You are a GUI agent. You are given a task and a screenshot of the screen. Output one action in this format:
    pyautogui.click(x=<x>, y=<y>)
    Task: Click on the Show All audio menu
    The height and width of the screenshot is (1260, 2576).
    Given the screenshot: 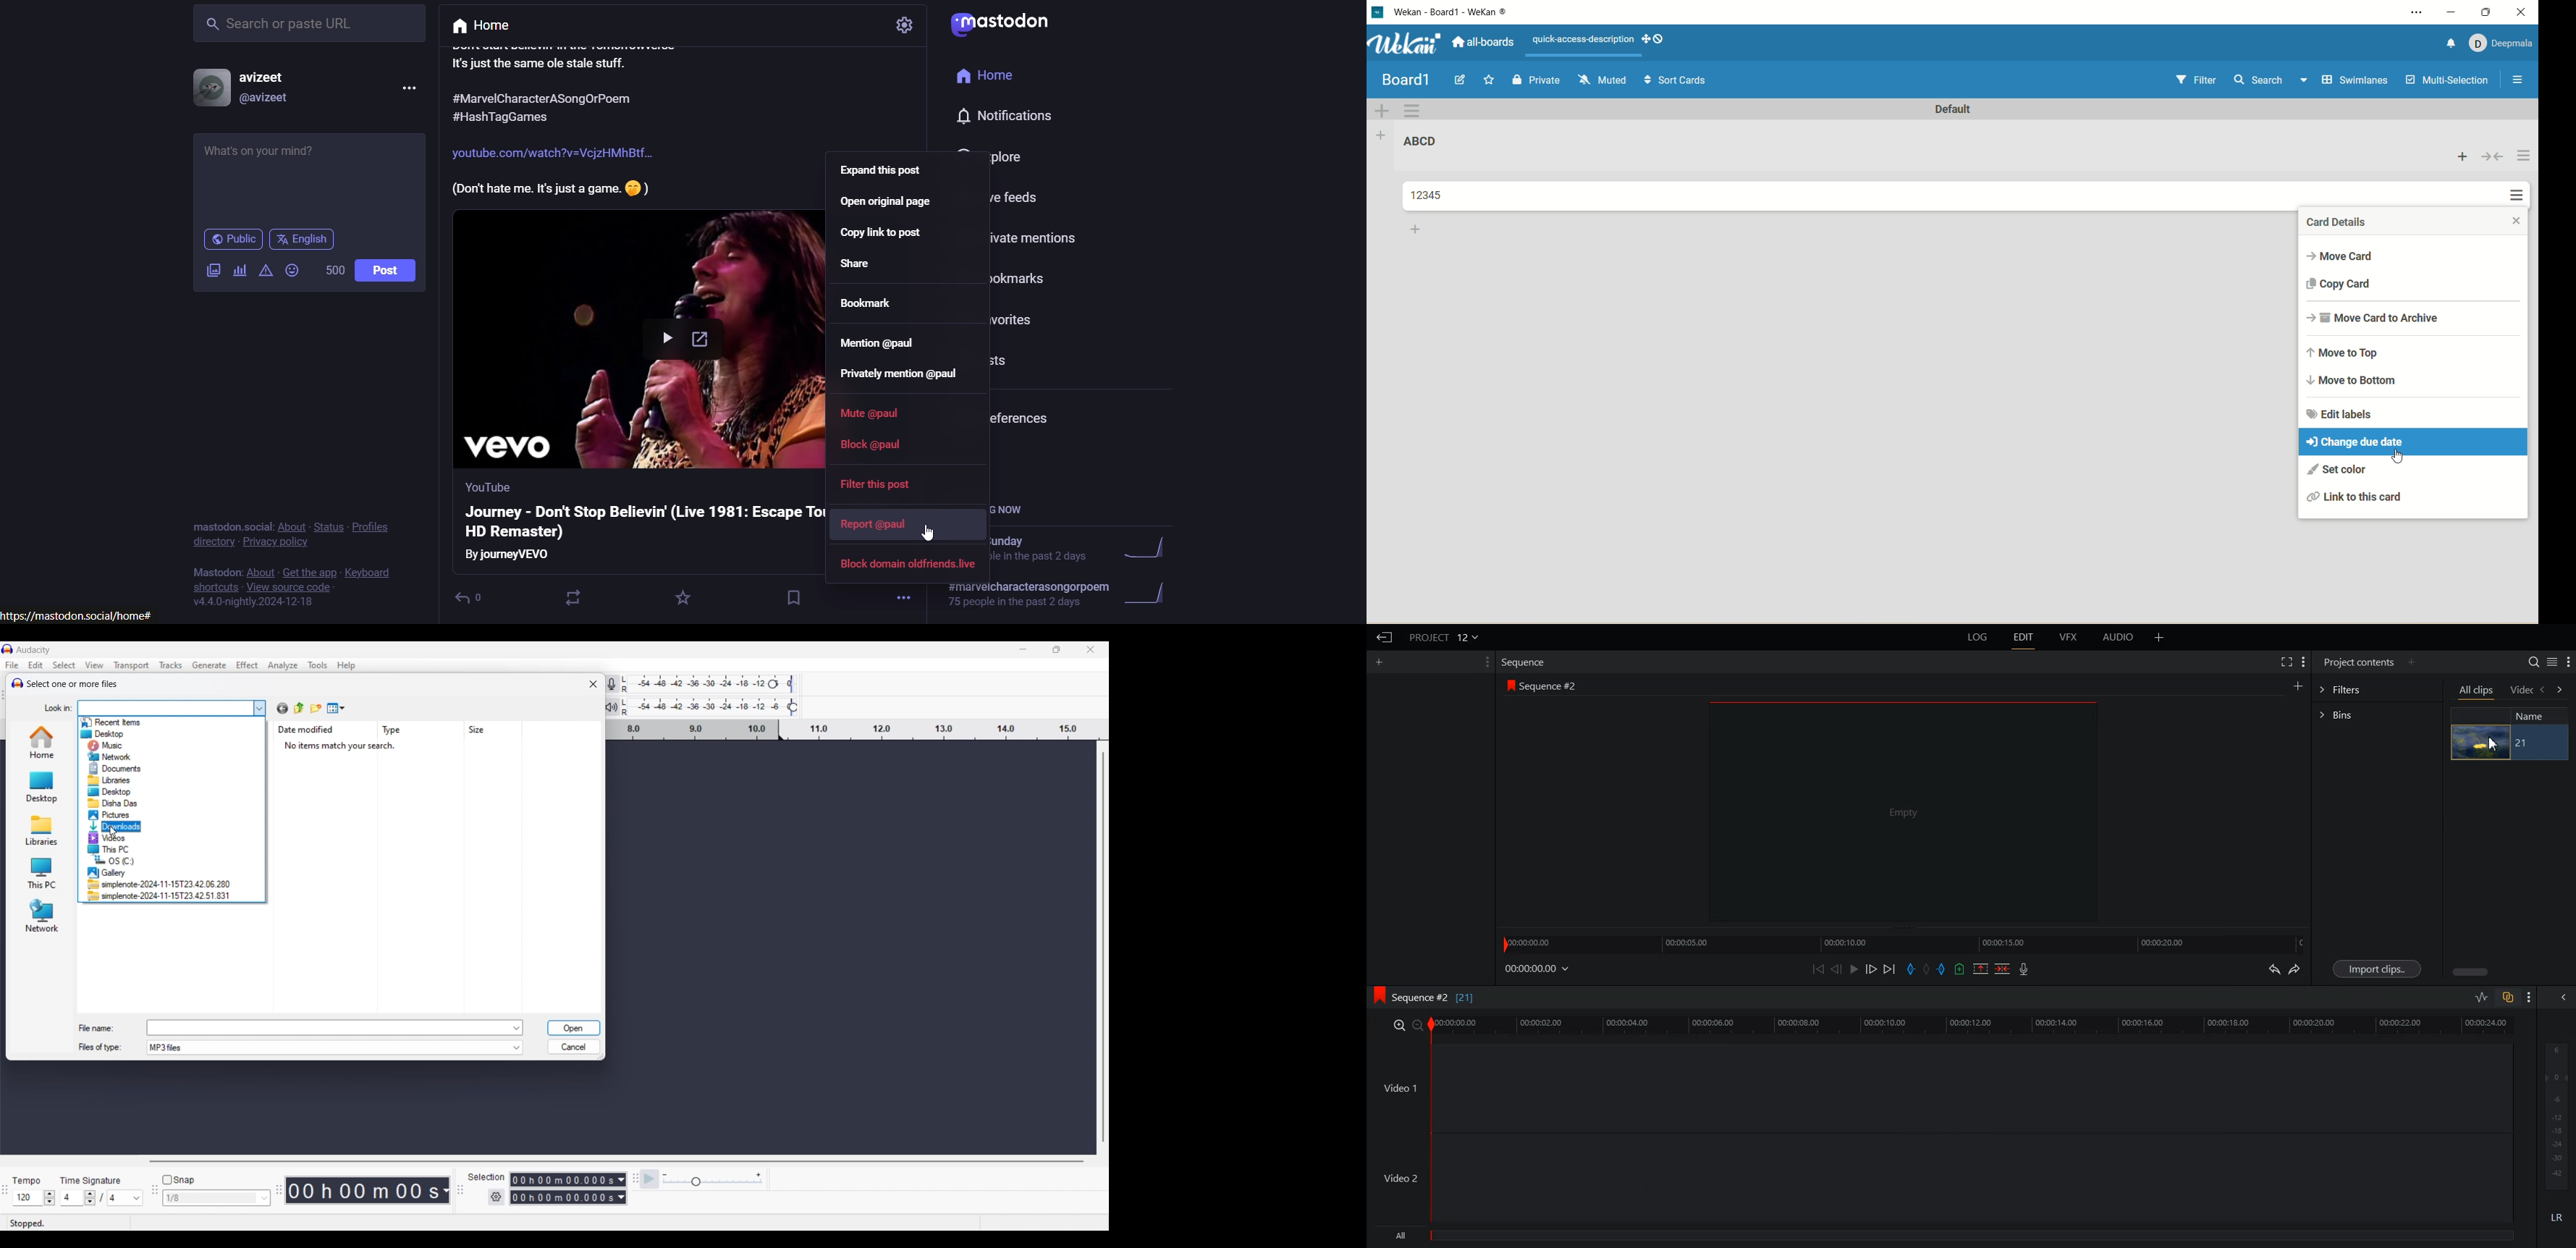 What is the action you would take?
    pyautogui.click(x=2563, y=997)
    